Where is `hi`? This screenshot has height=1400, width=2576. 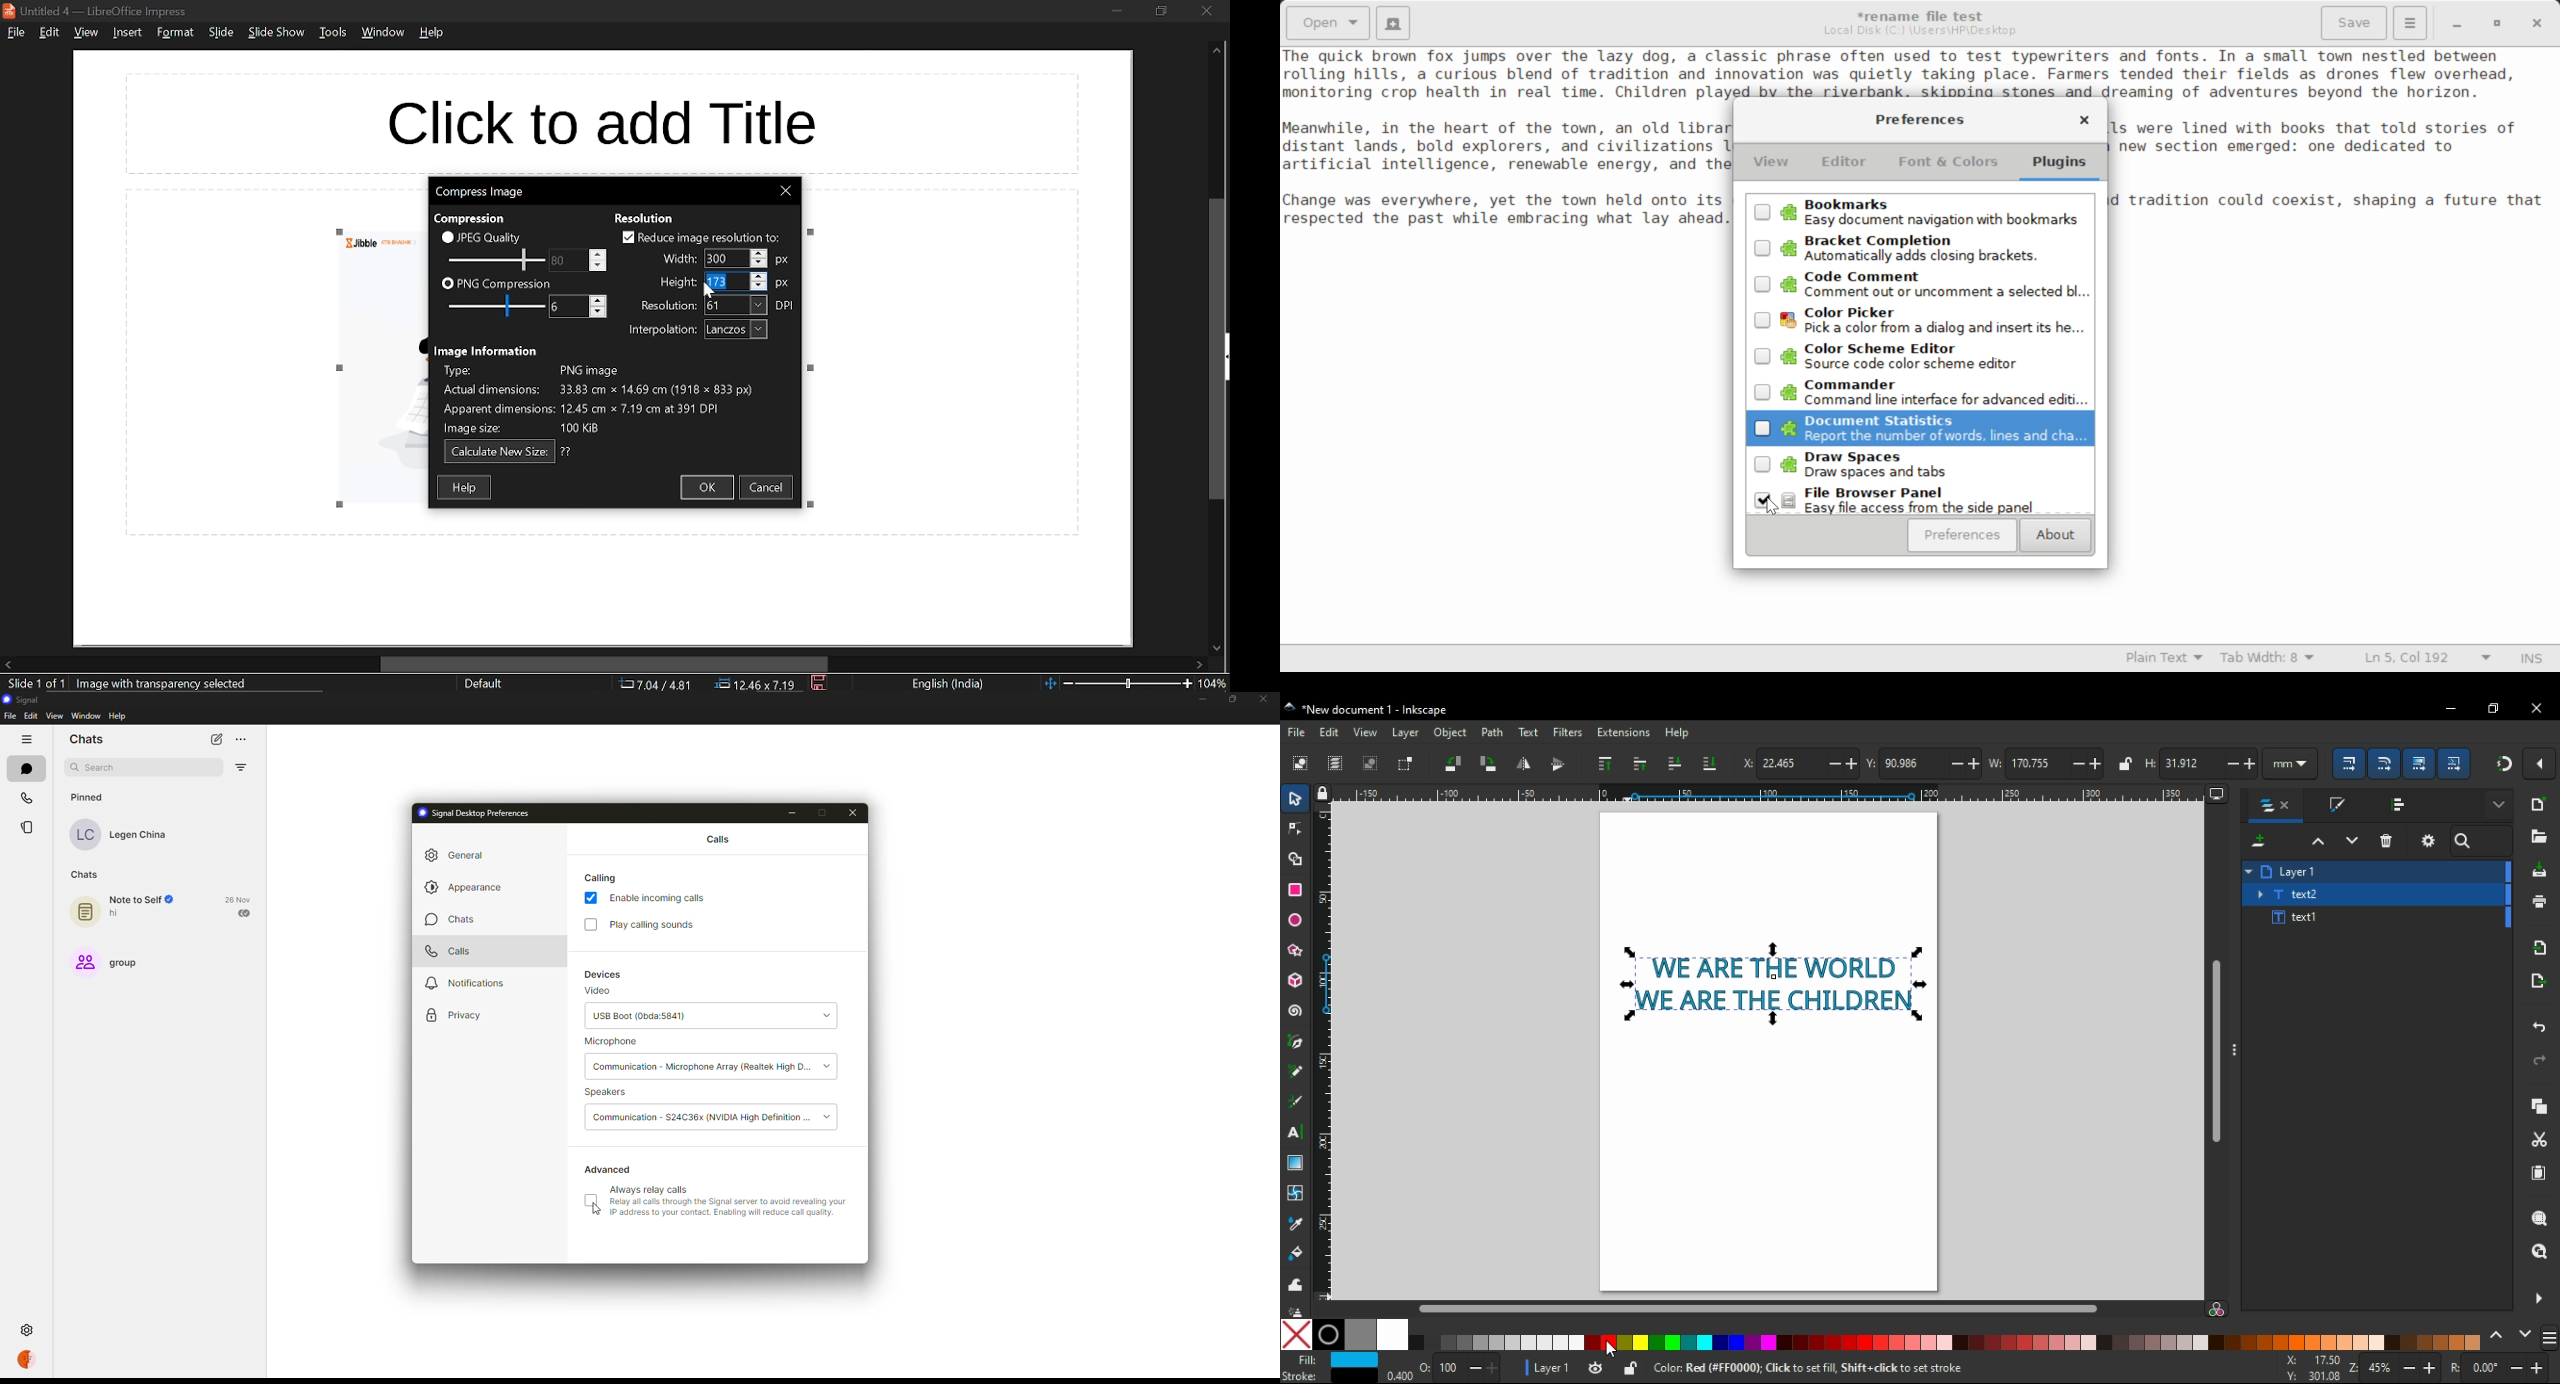 hi is located at coordinates (121, 915).